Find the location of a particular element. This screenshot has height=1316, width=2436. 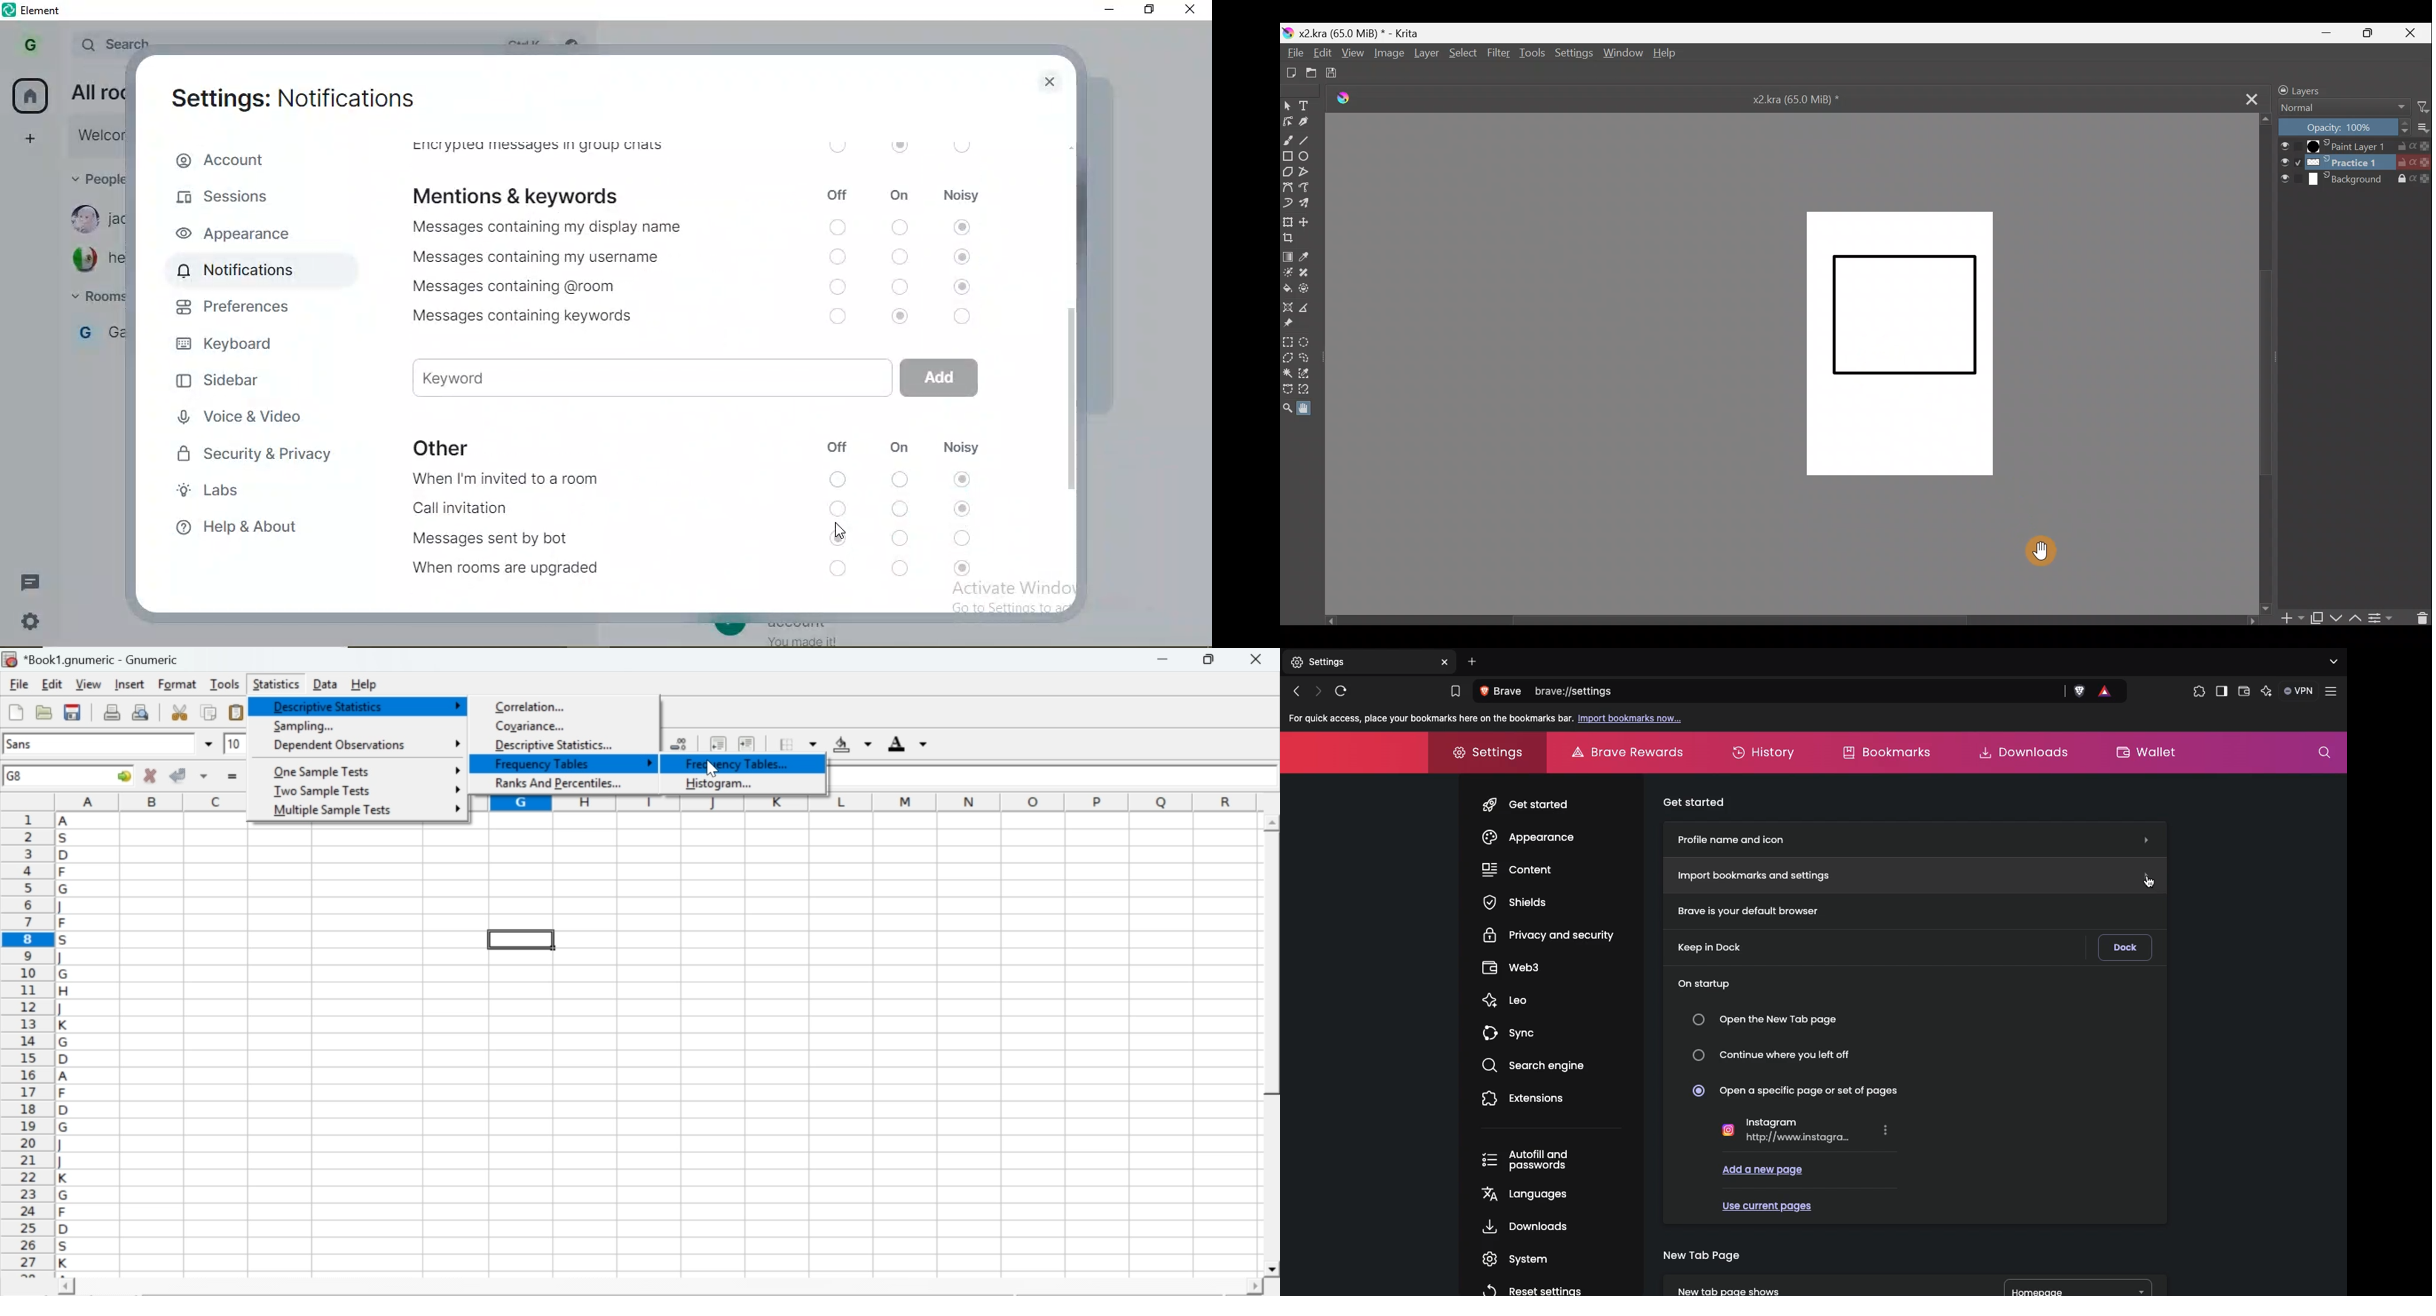

profile image is located at coordinates (83, 218).